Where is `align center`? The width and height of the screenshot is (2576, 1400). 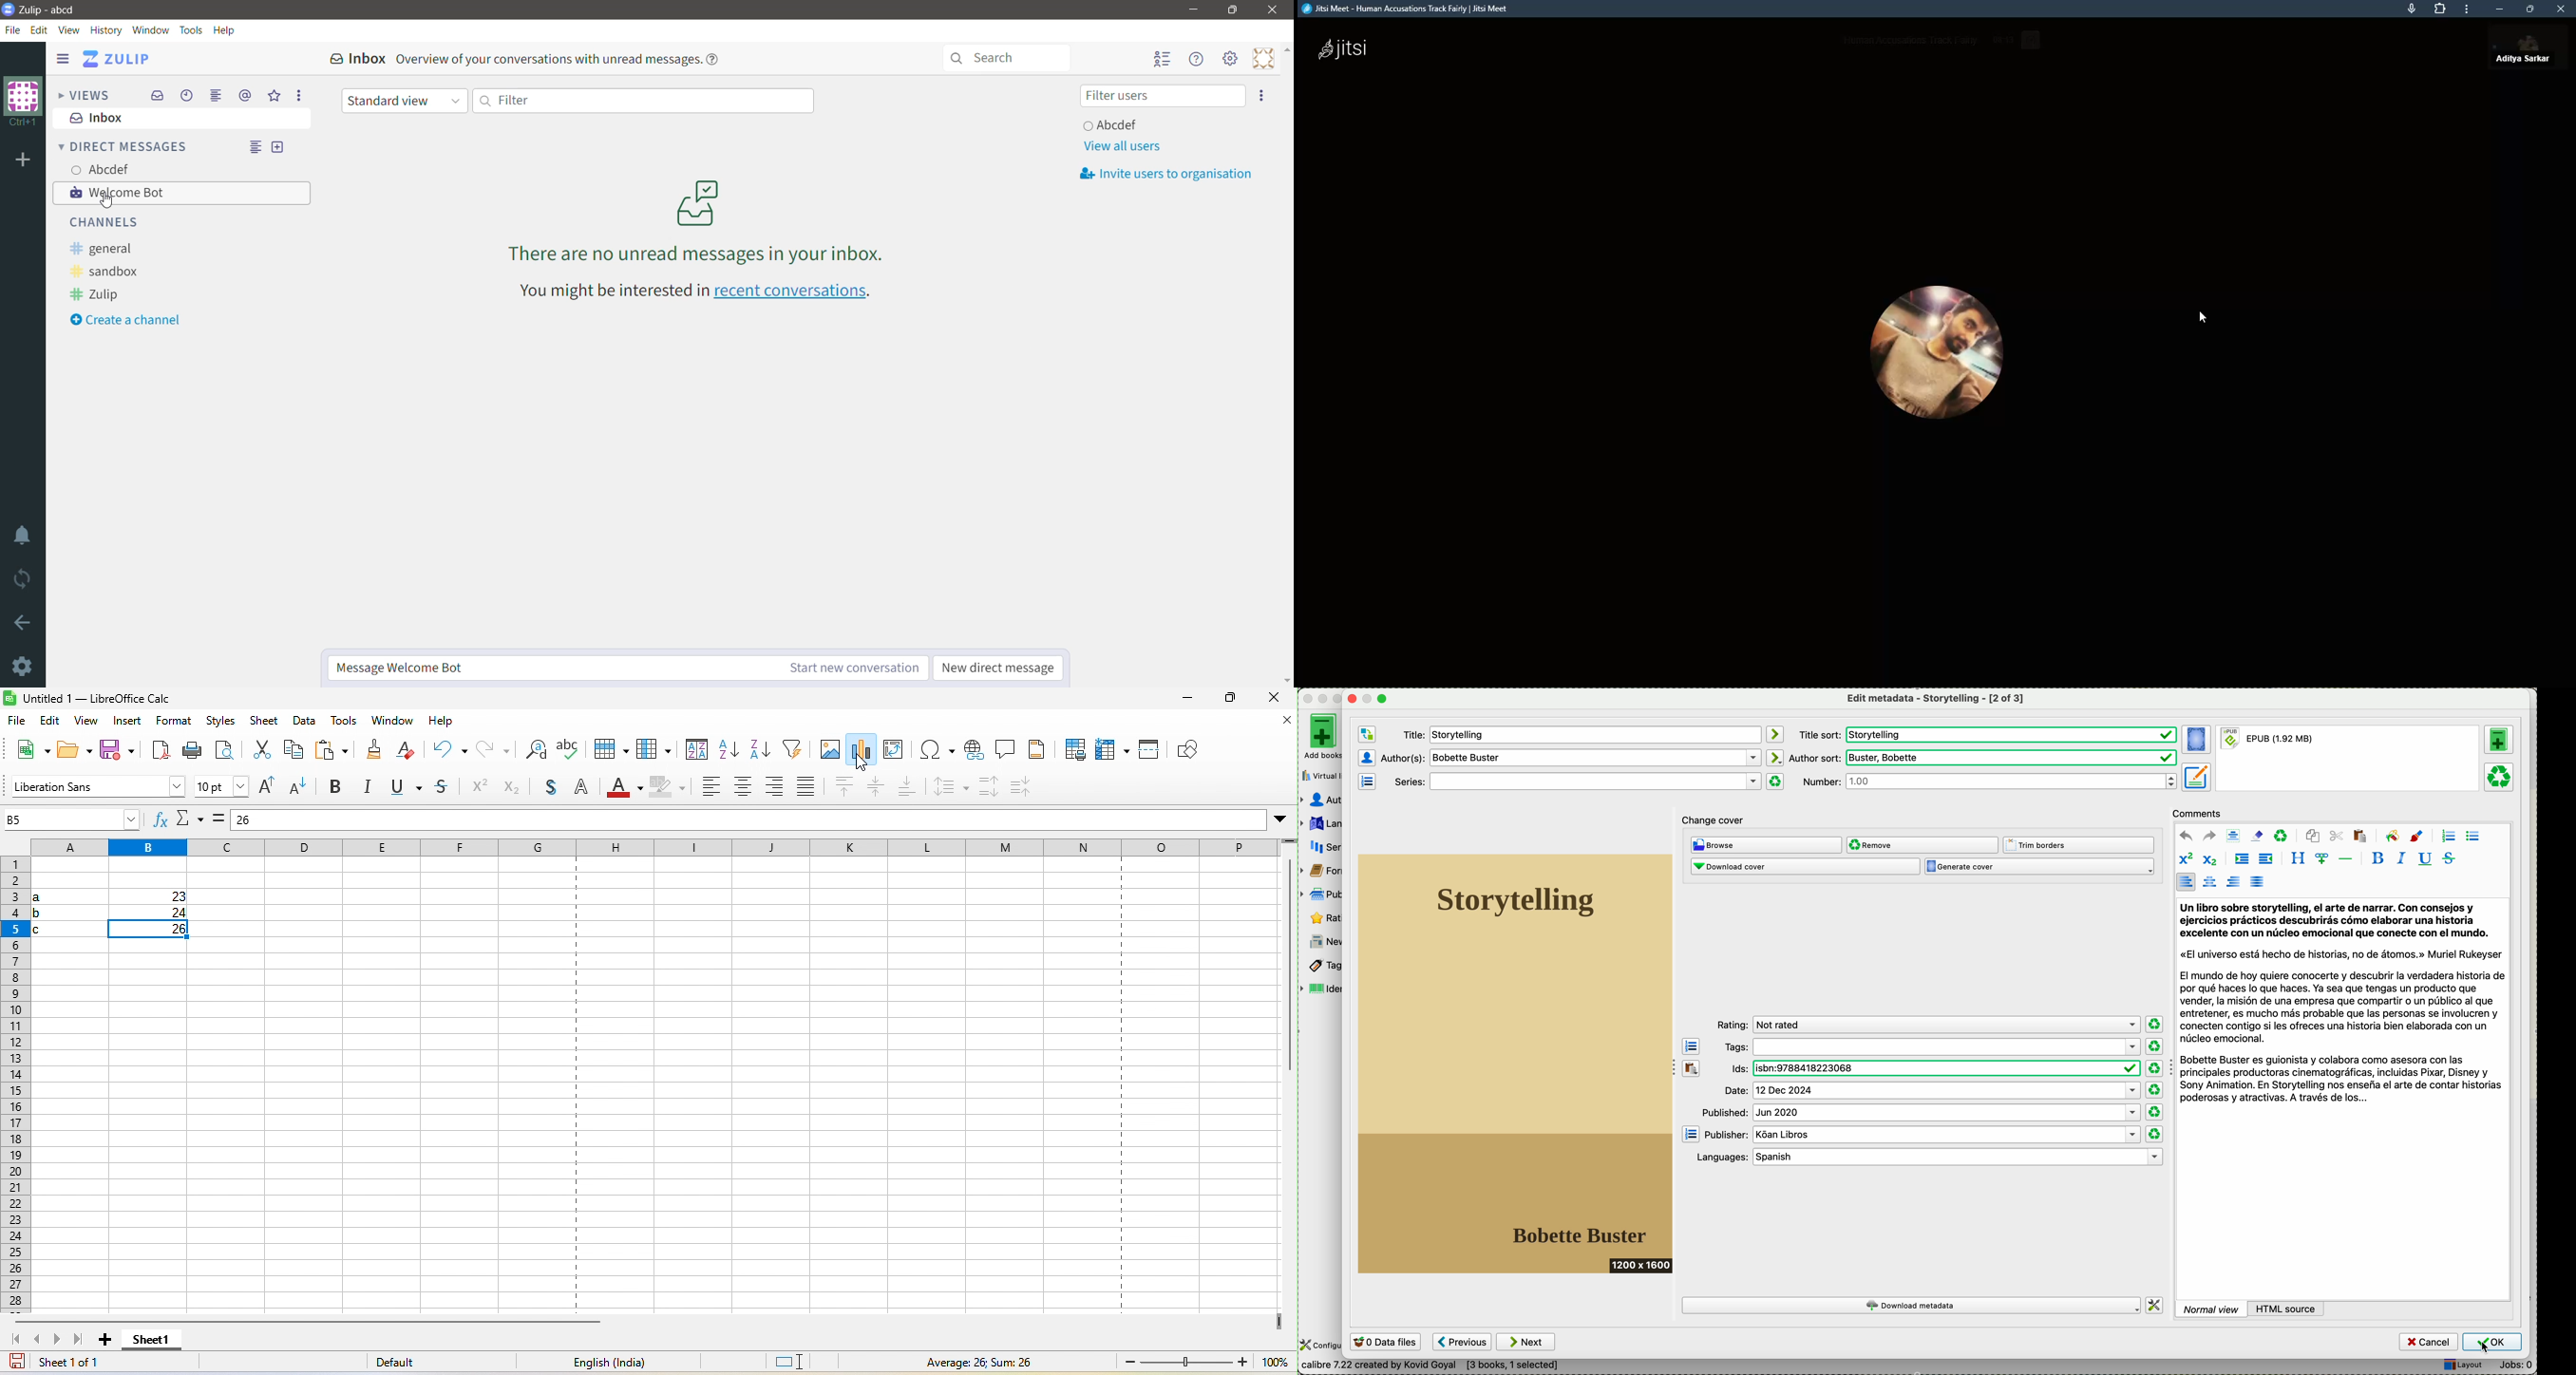
align center is located at coordinates (2209, 883).